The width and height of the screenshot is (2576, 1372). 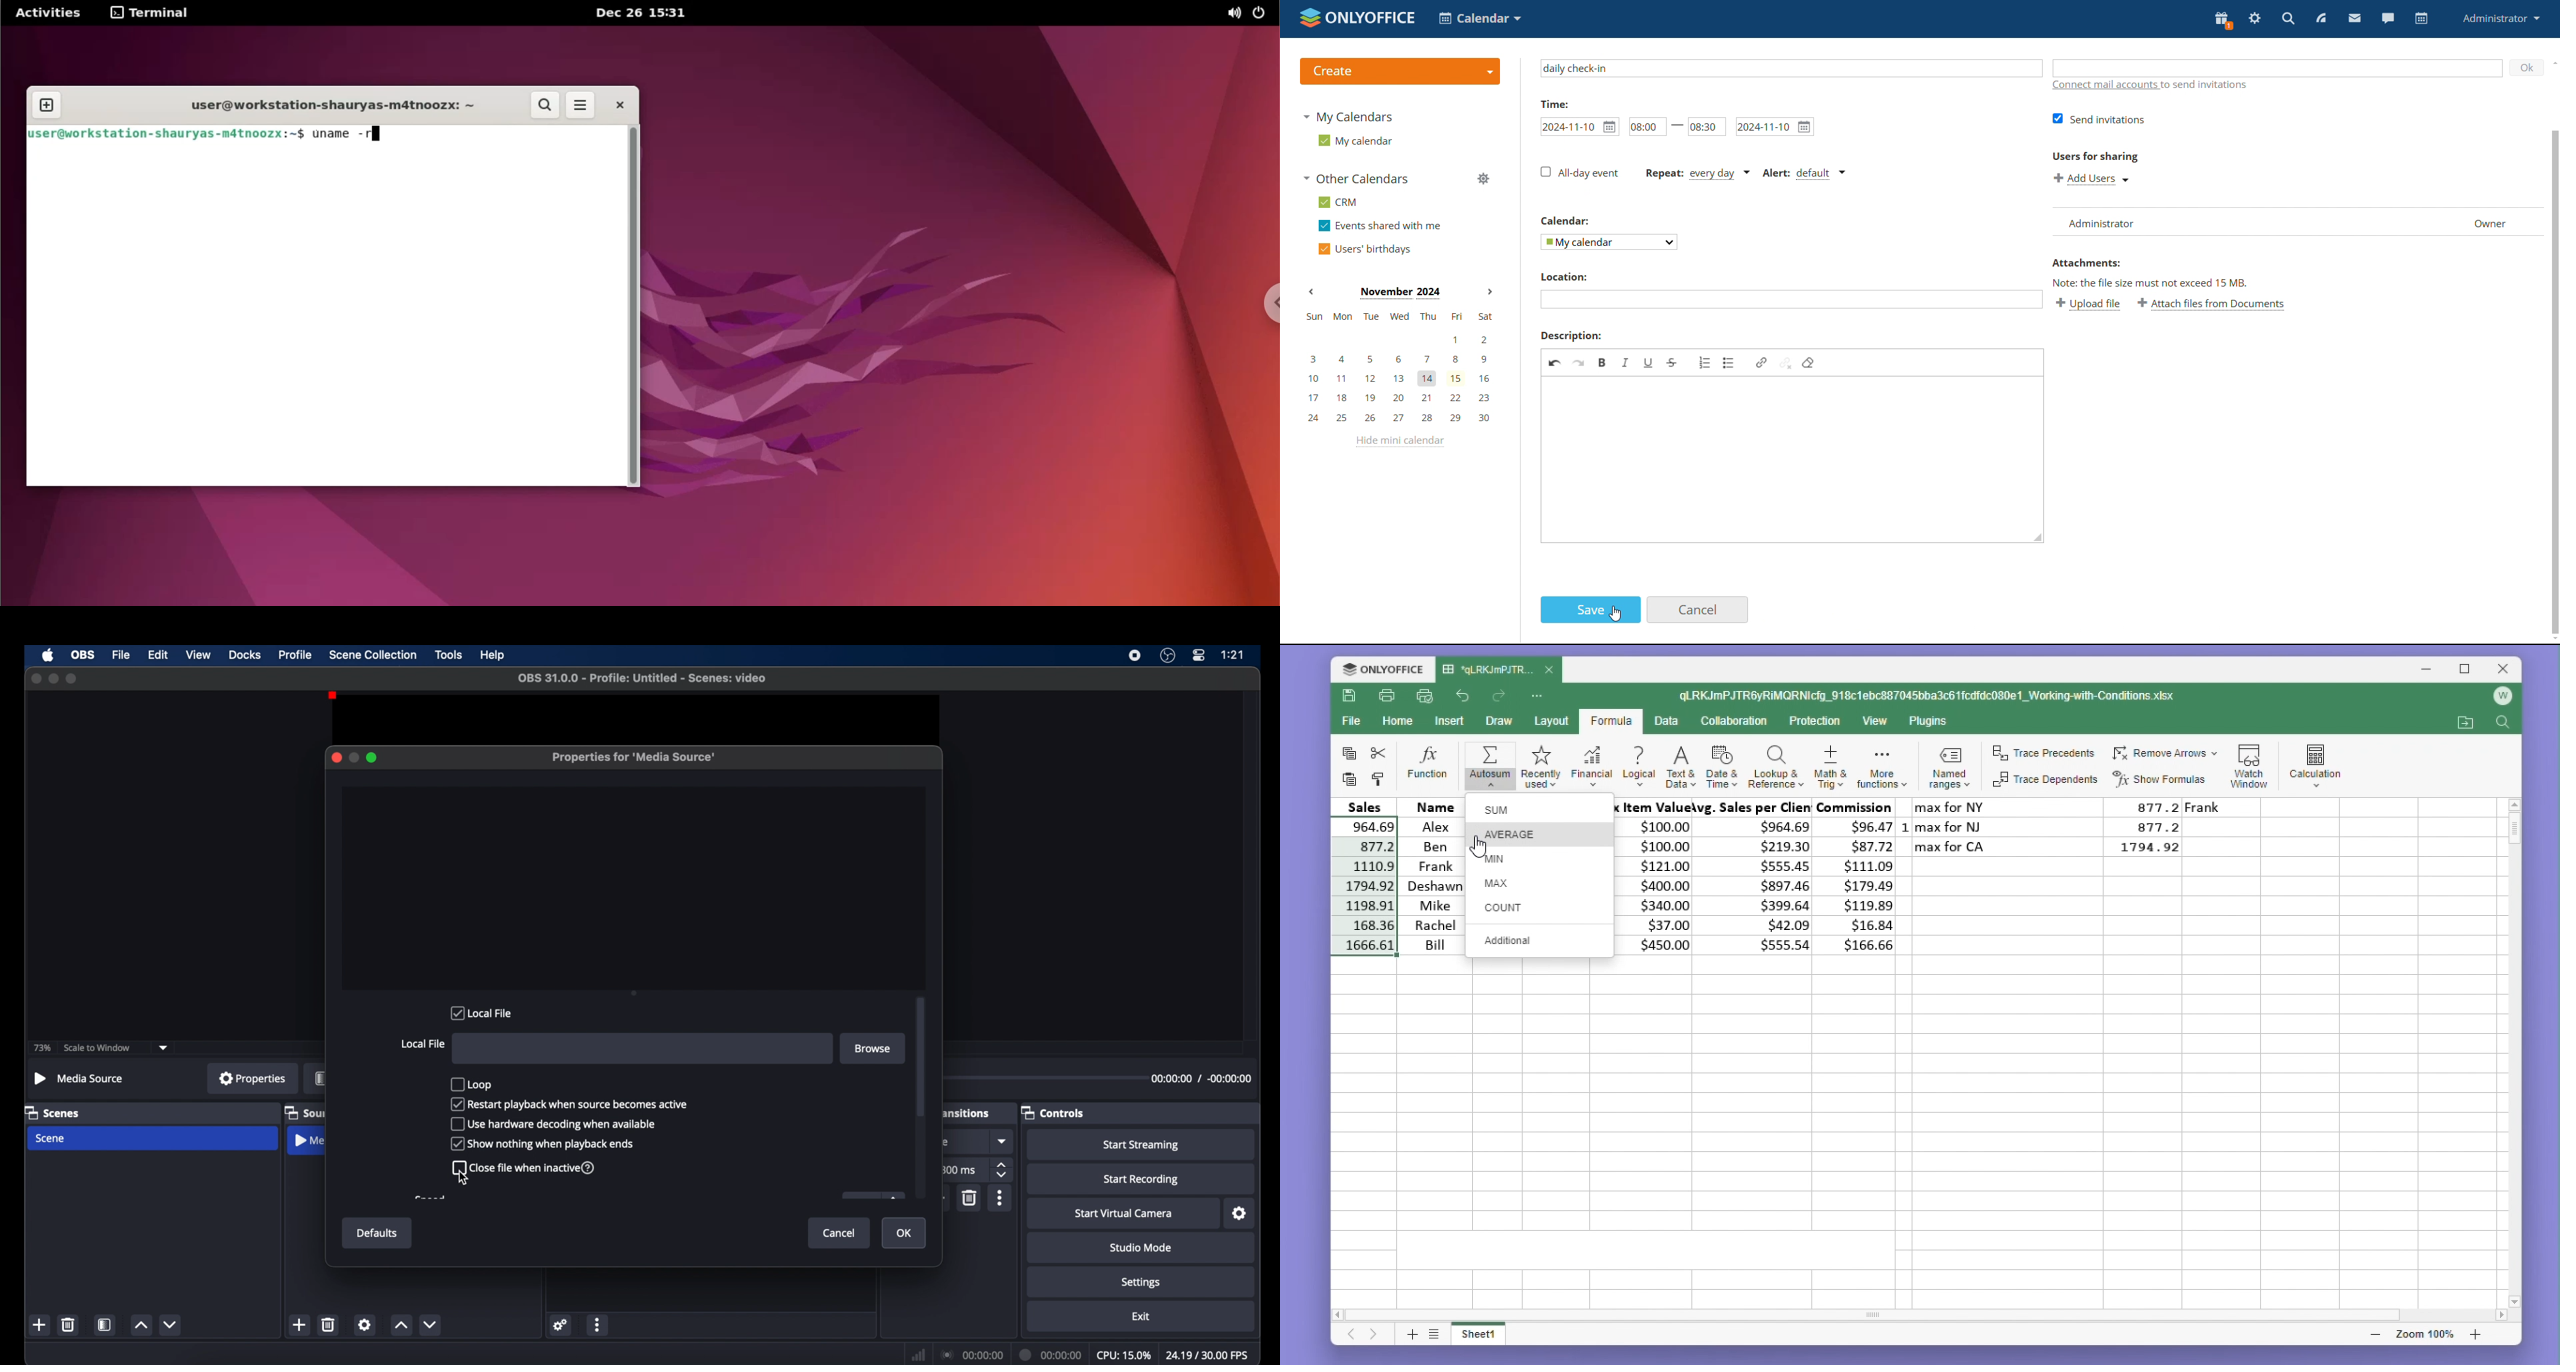 What do you see at coordinates (839, 1233) in the screenshot?
I see `cancel` at bounding box center [839, 1233].